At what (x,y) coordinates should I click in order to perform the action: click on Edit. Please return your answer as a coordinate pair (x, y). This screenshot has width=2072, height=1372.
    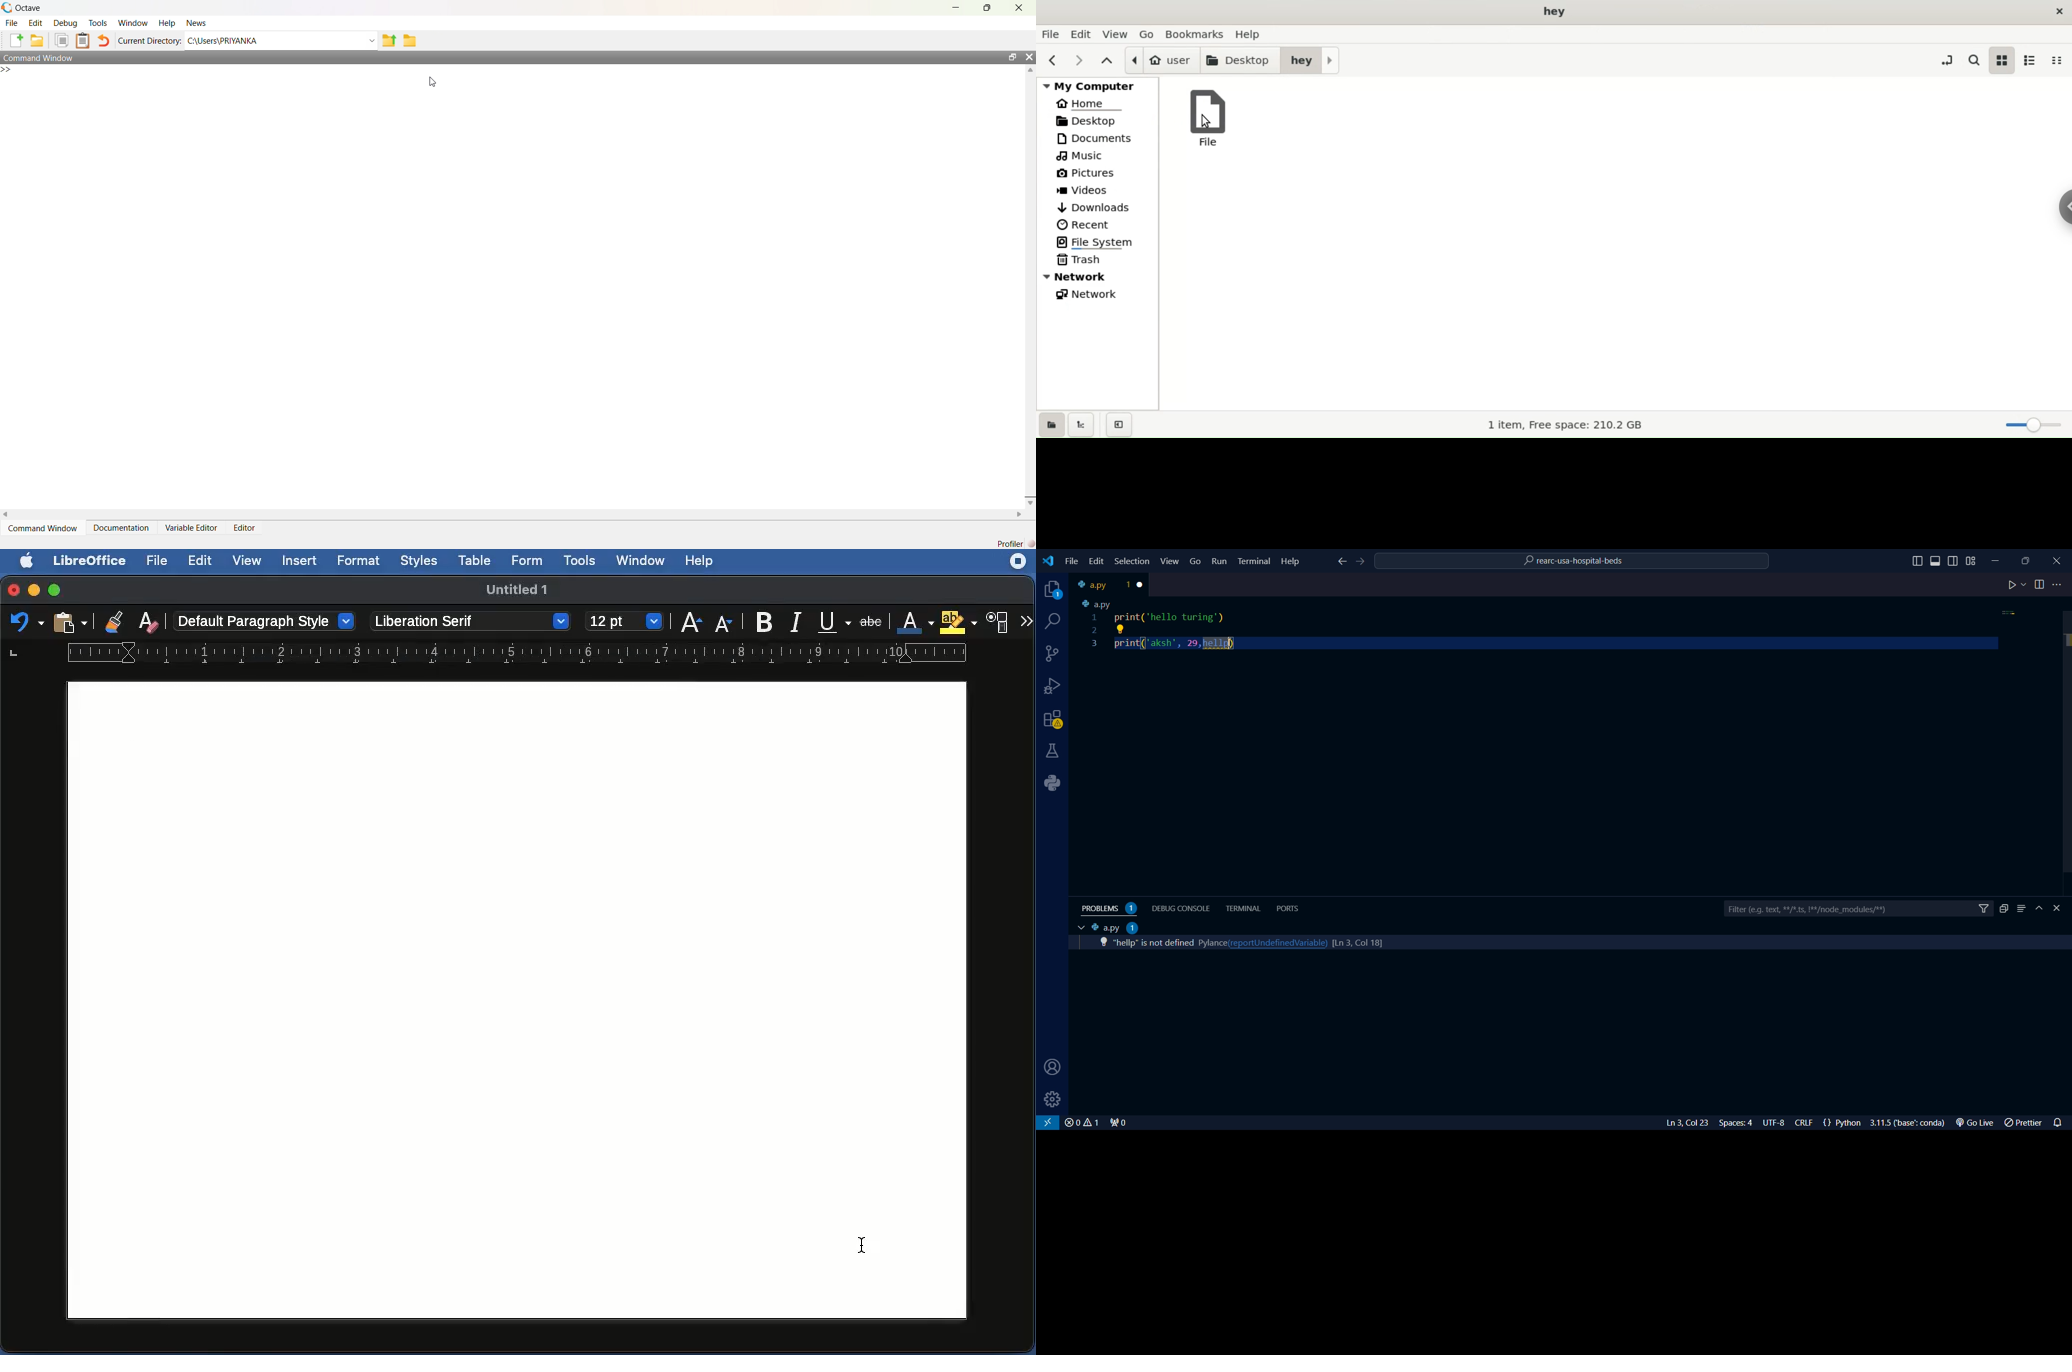
    Looking at the image, I should click on (200, 561).